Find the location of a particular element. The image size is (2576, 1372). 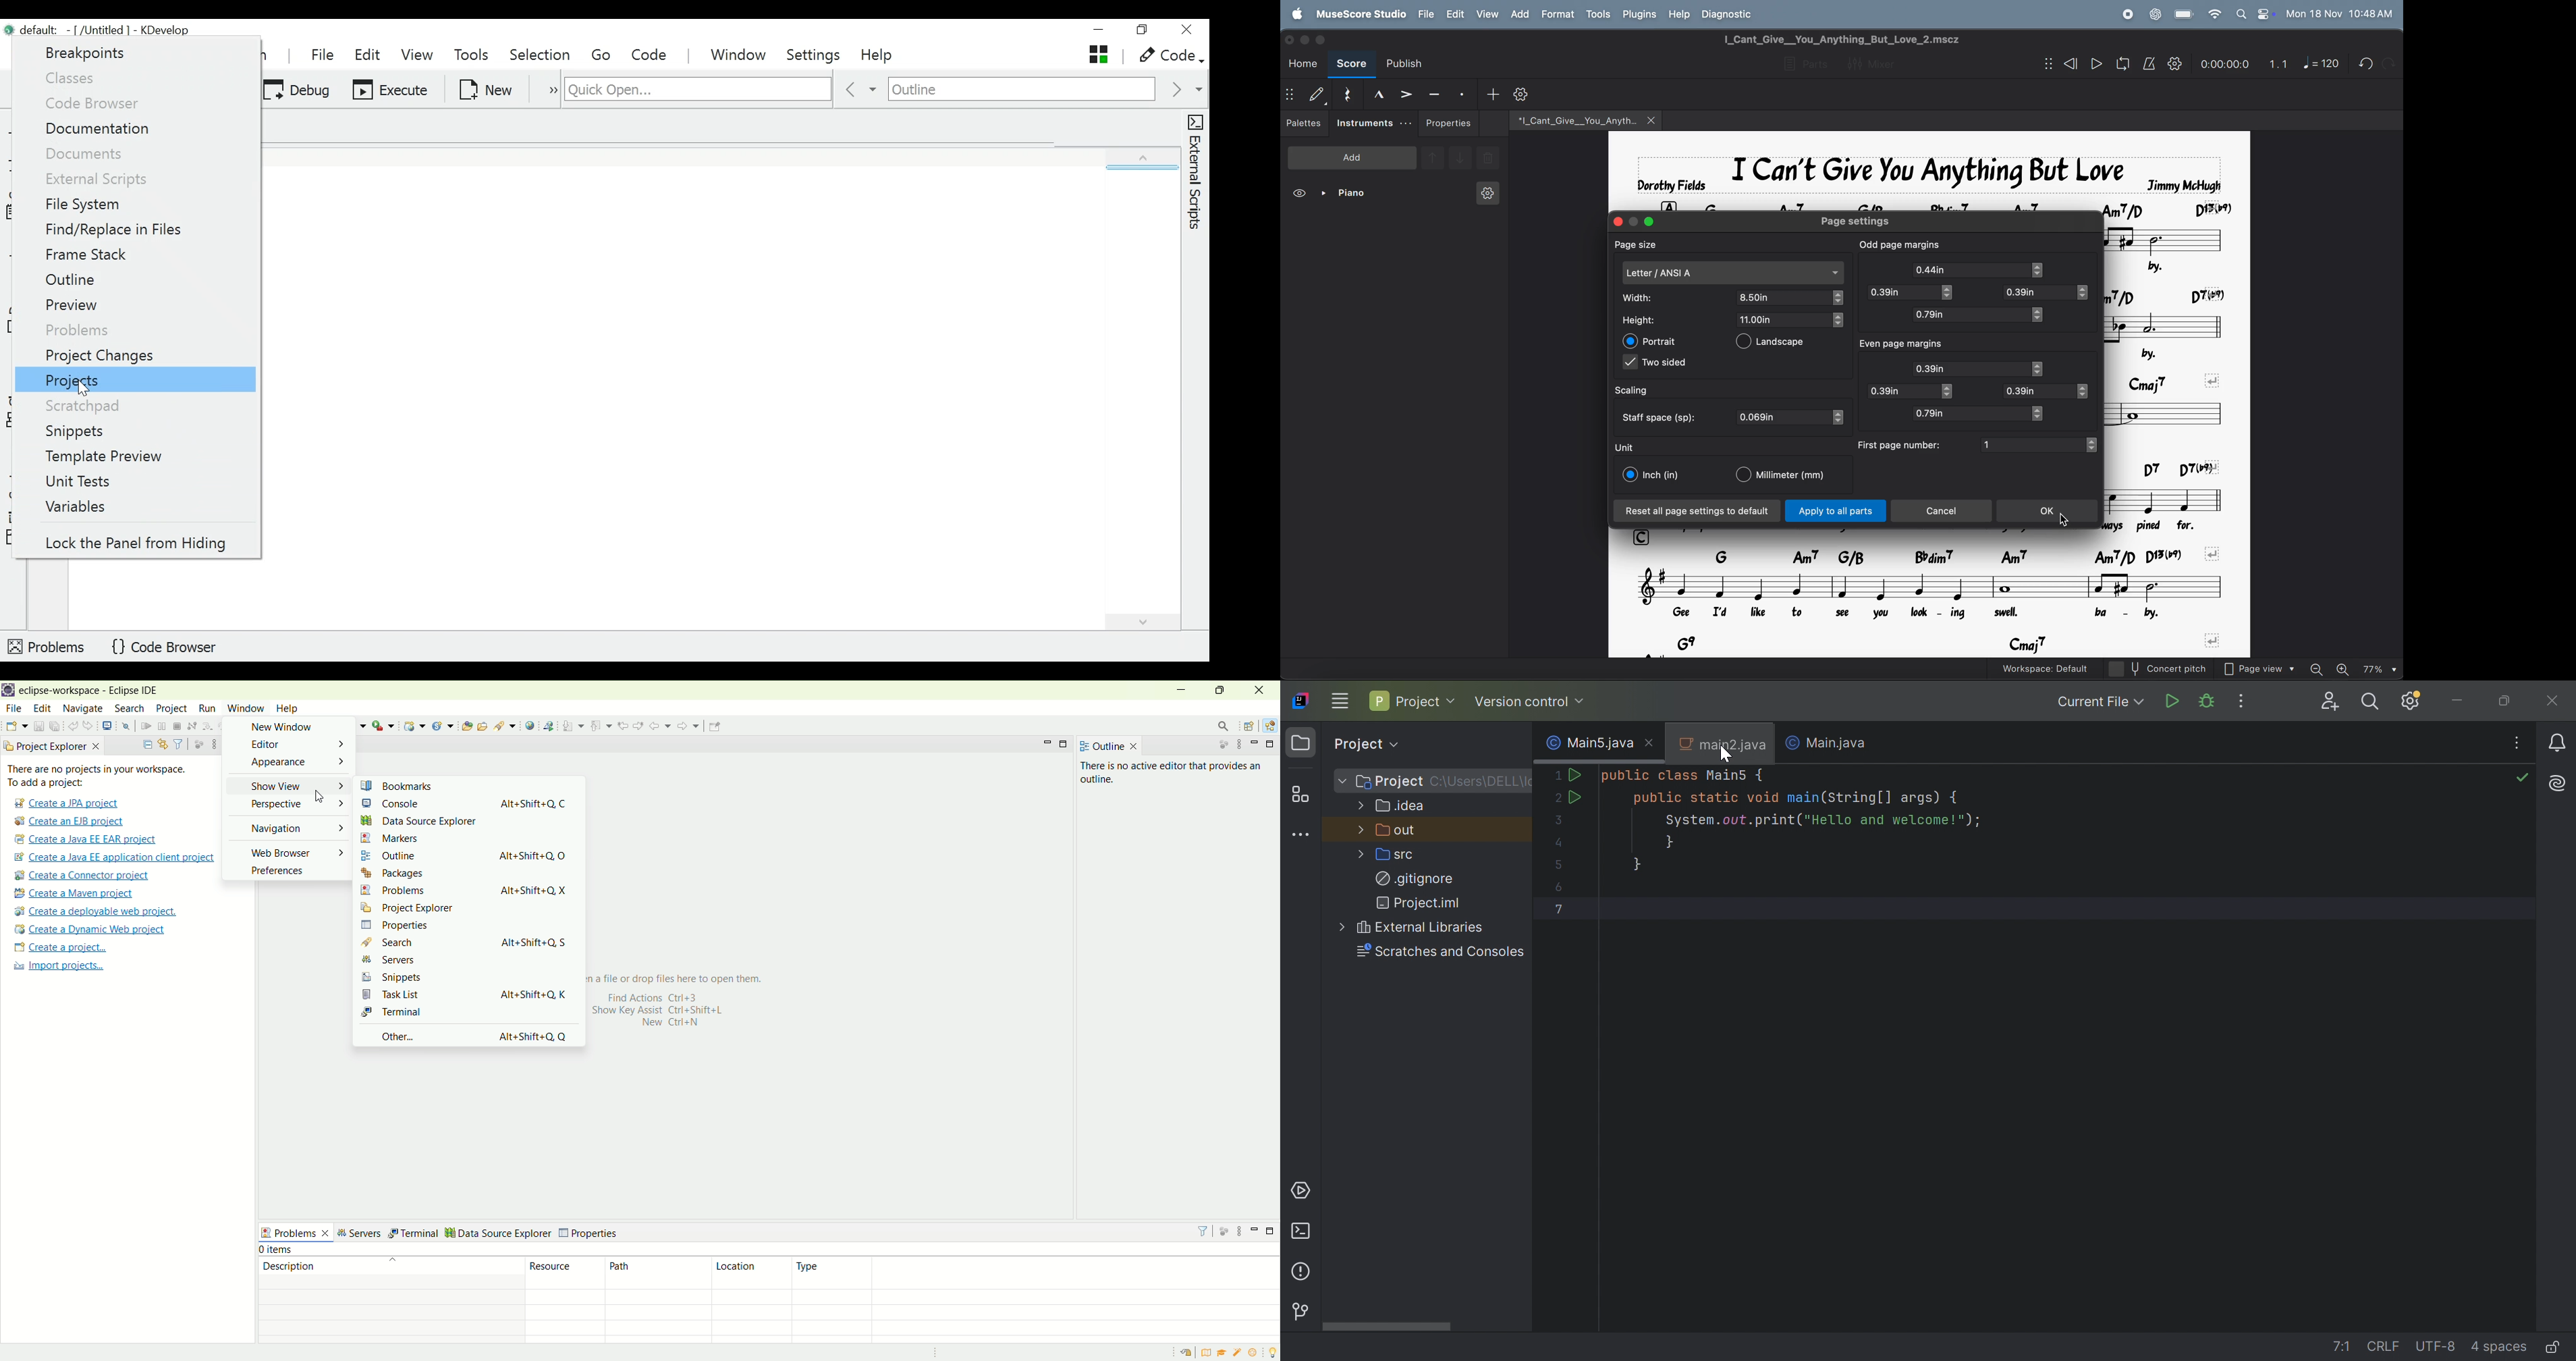

Song title and author is located at coordinates (1926, 170).